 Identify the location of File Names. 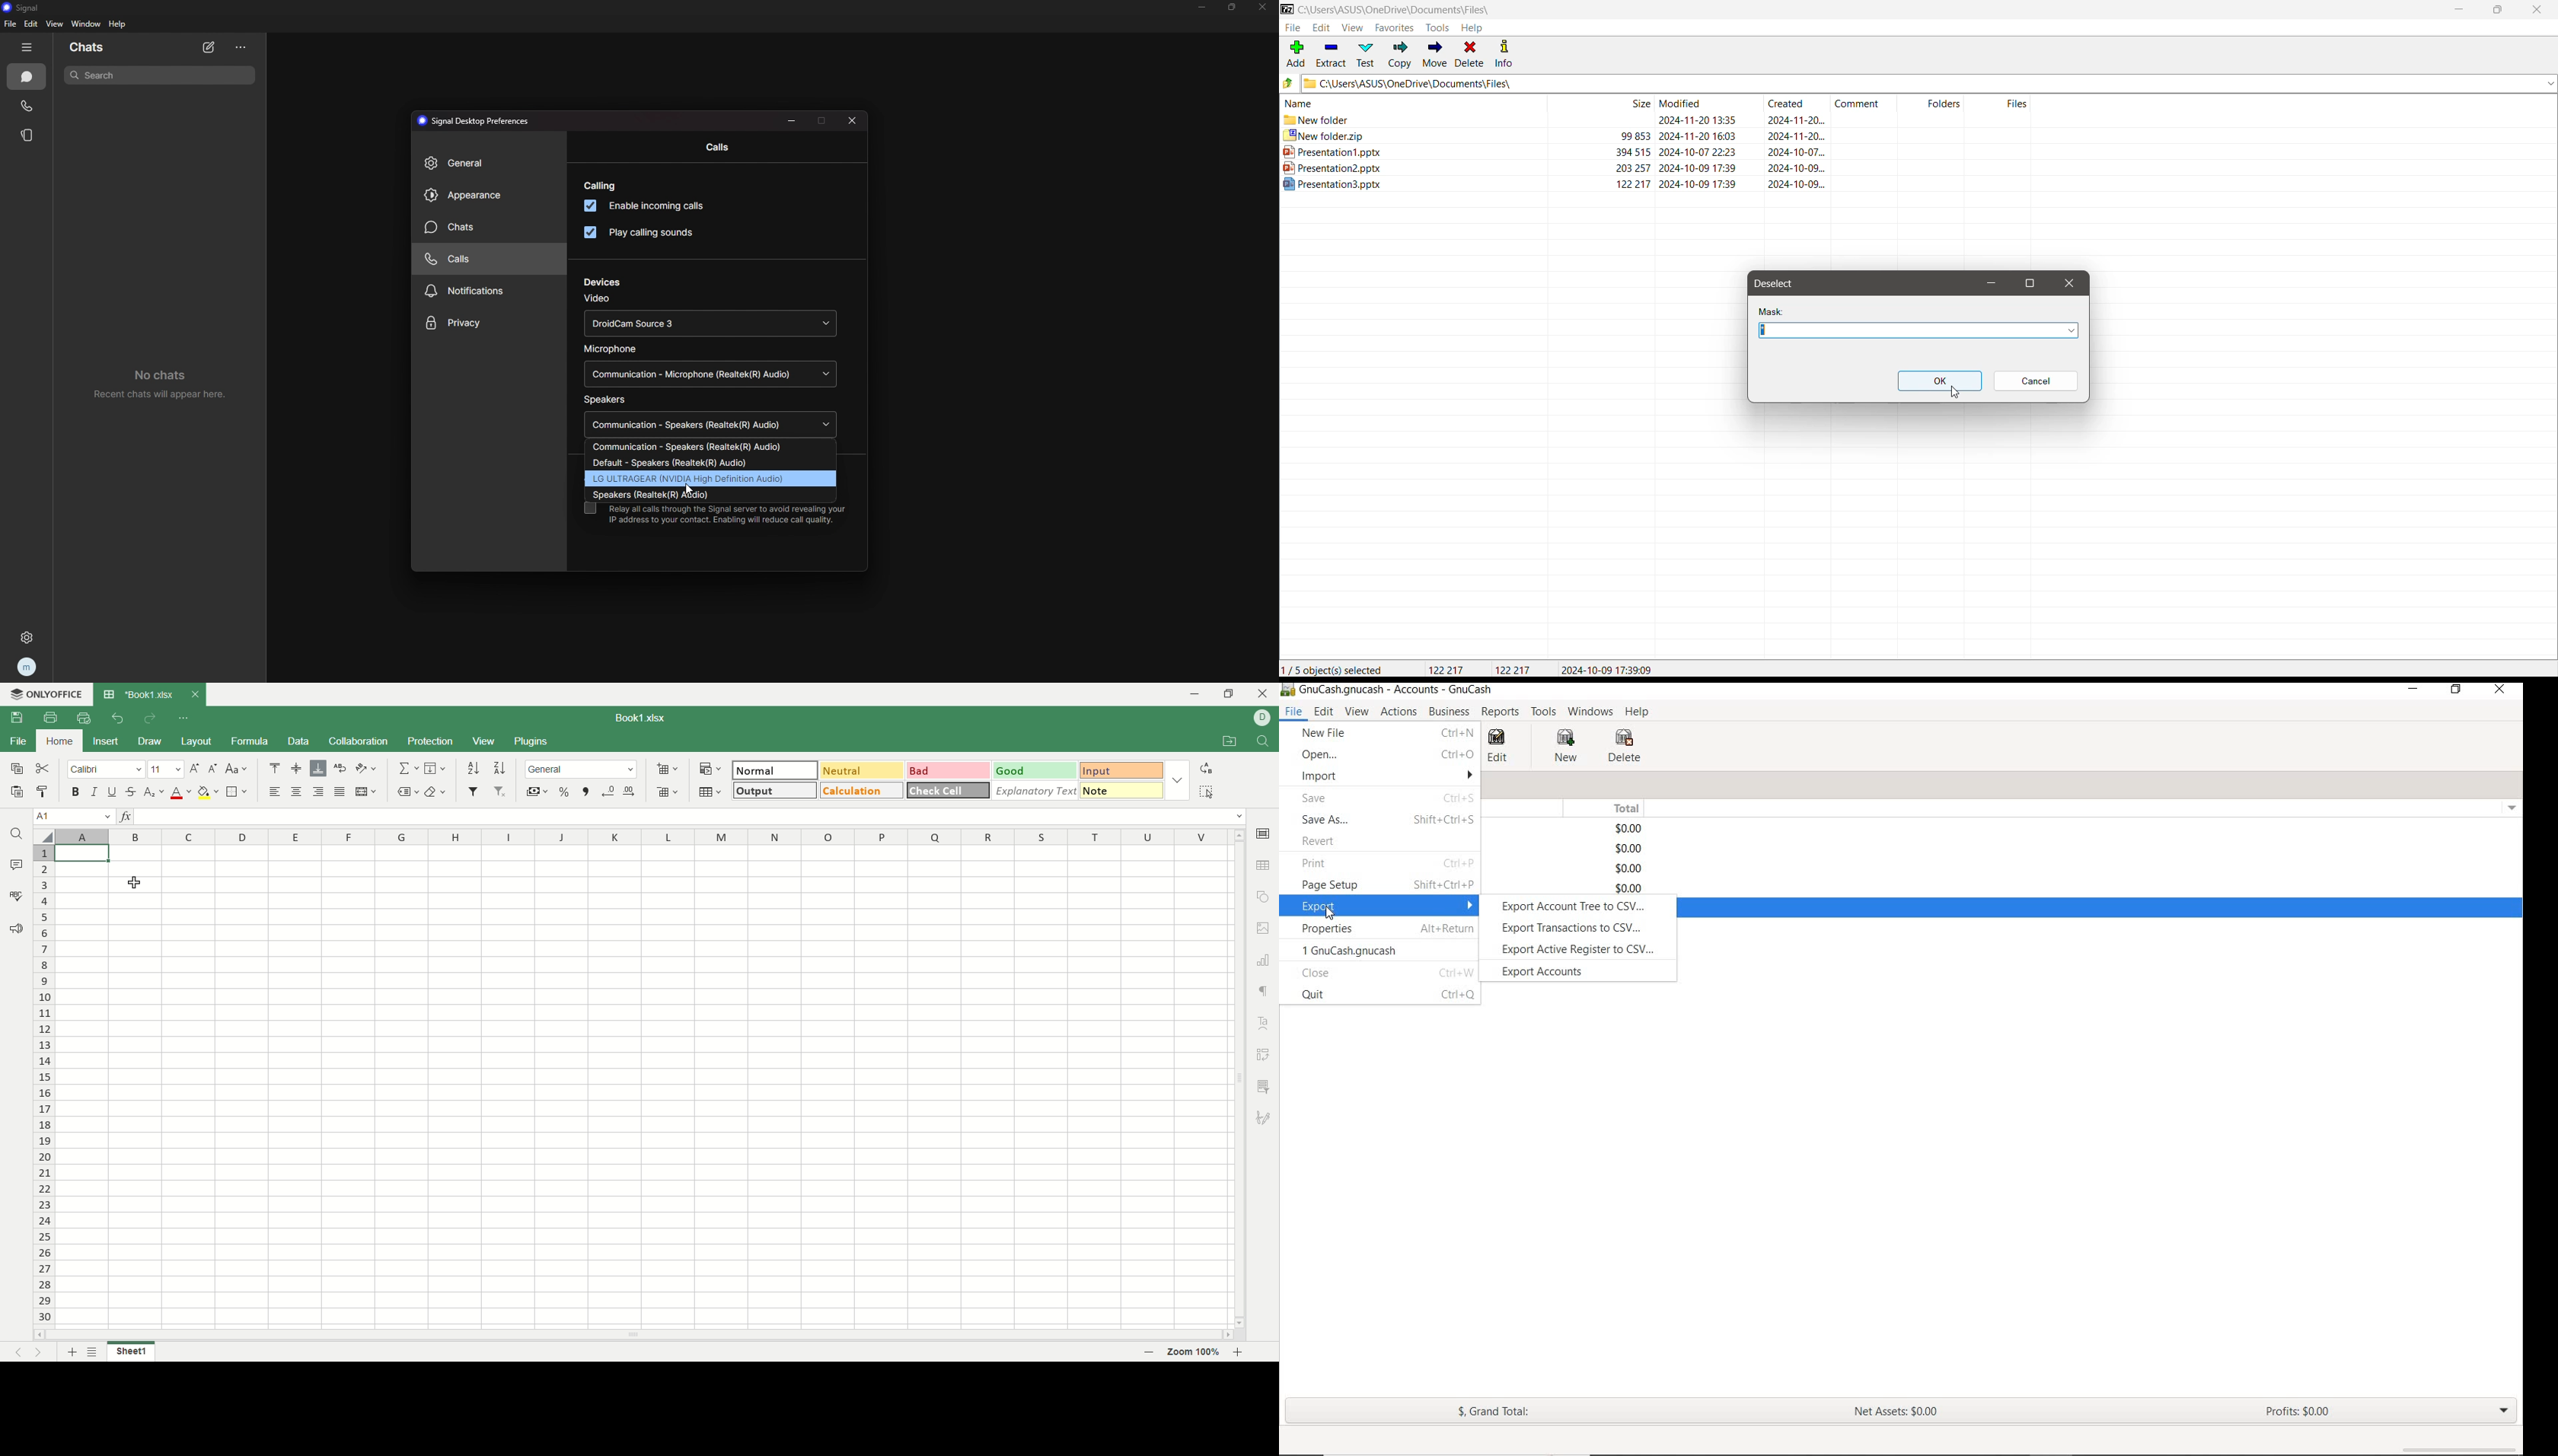
(1412, 102).